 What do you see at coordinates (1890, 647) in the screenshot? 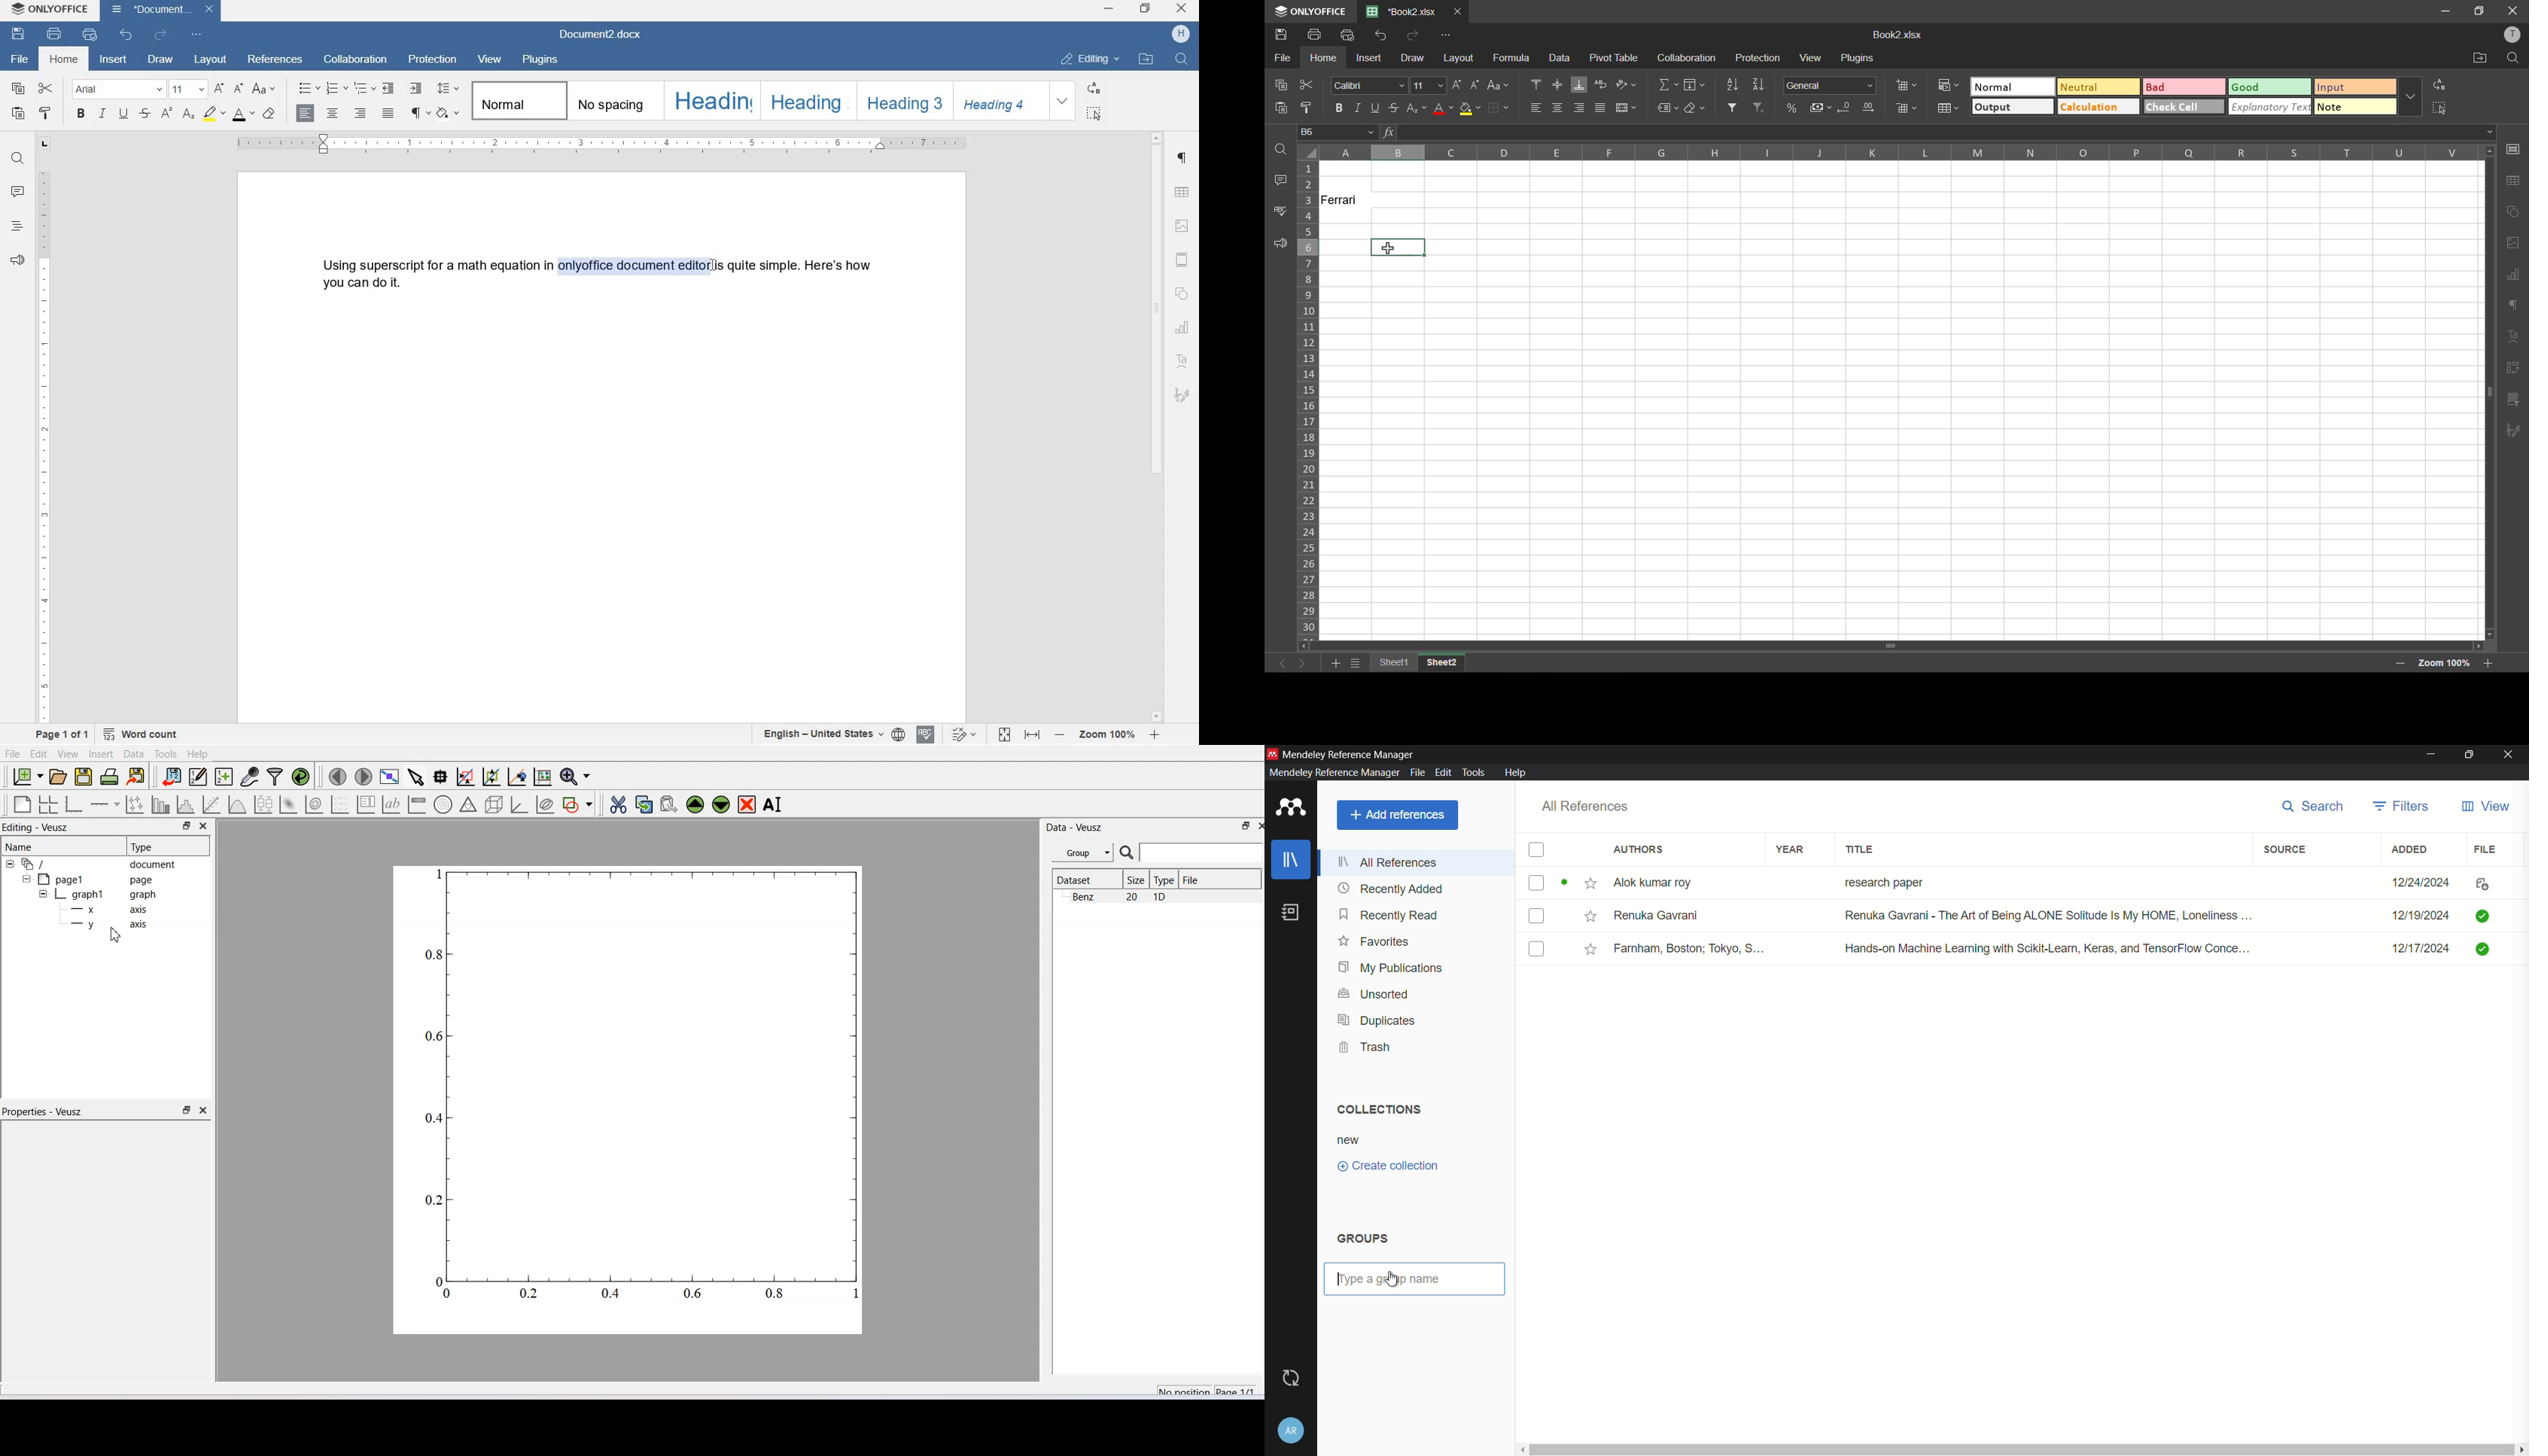
I see `horizontal scrollbar` at bounding box center [1890, 647].